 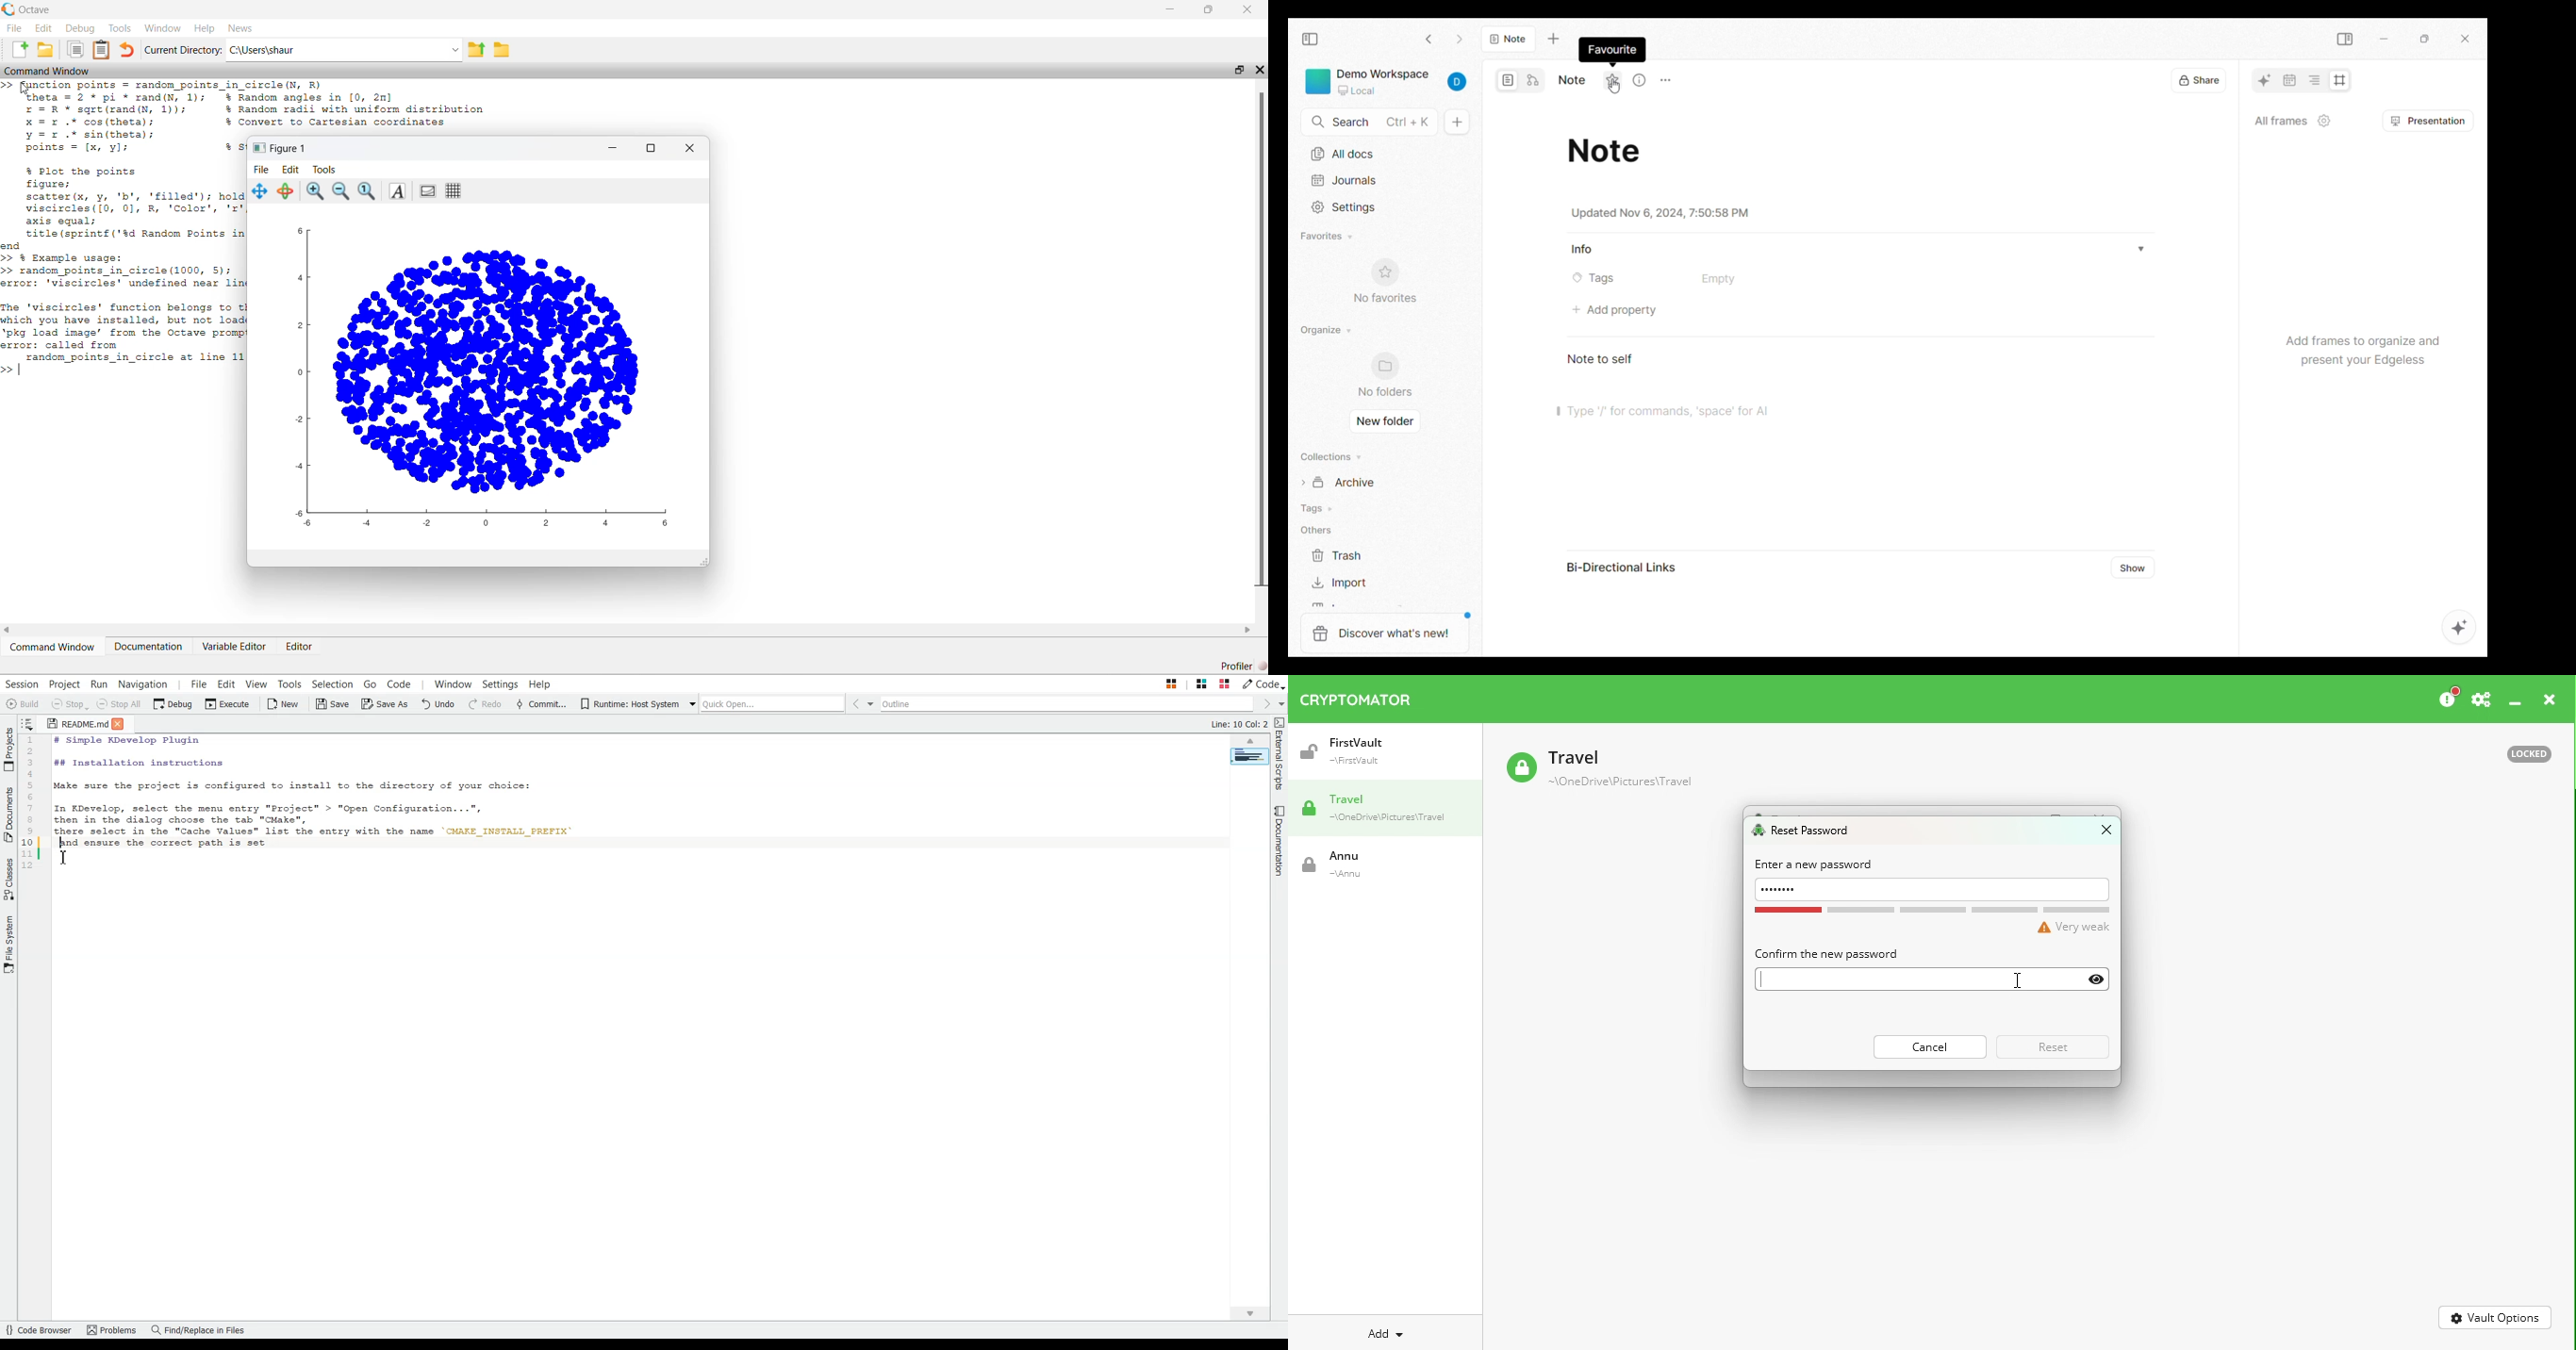 What do you see at coordinates (1367, 122) in the screenshot?
I see `search  Ctrl+K` at bounding box center [1367, 122].